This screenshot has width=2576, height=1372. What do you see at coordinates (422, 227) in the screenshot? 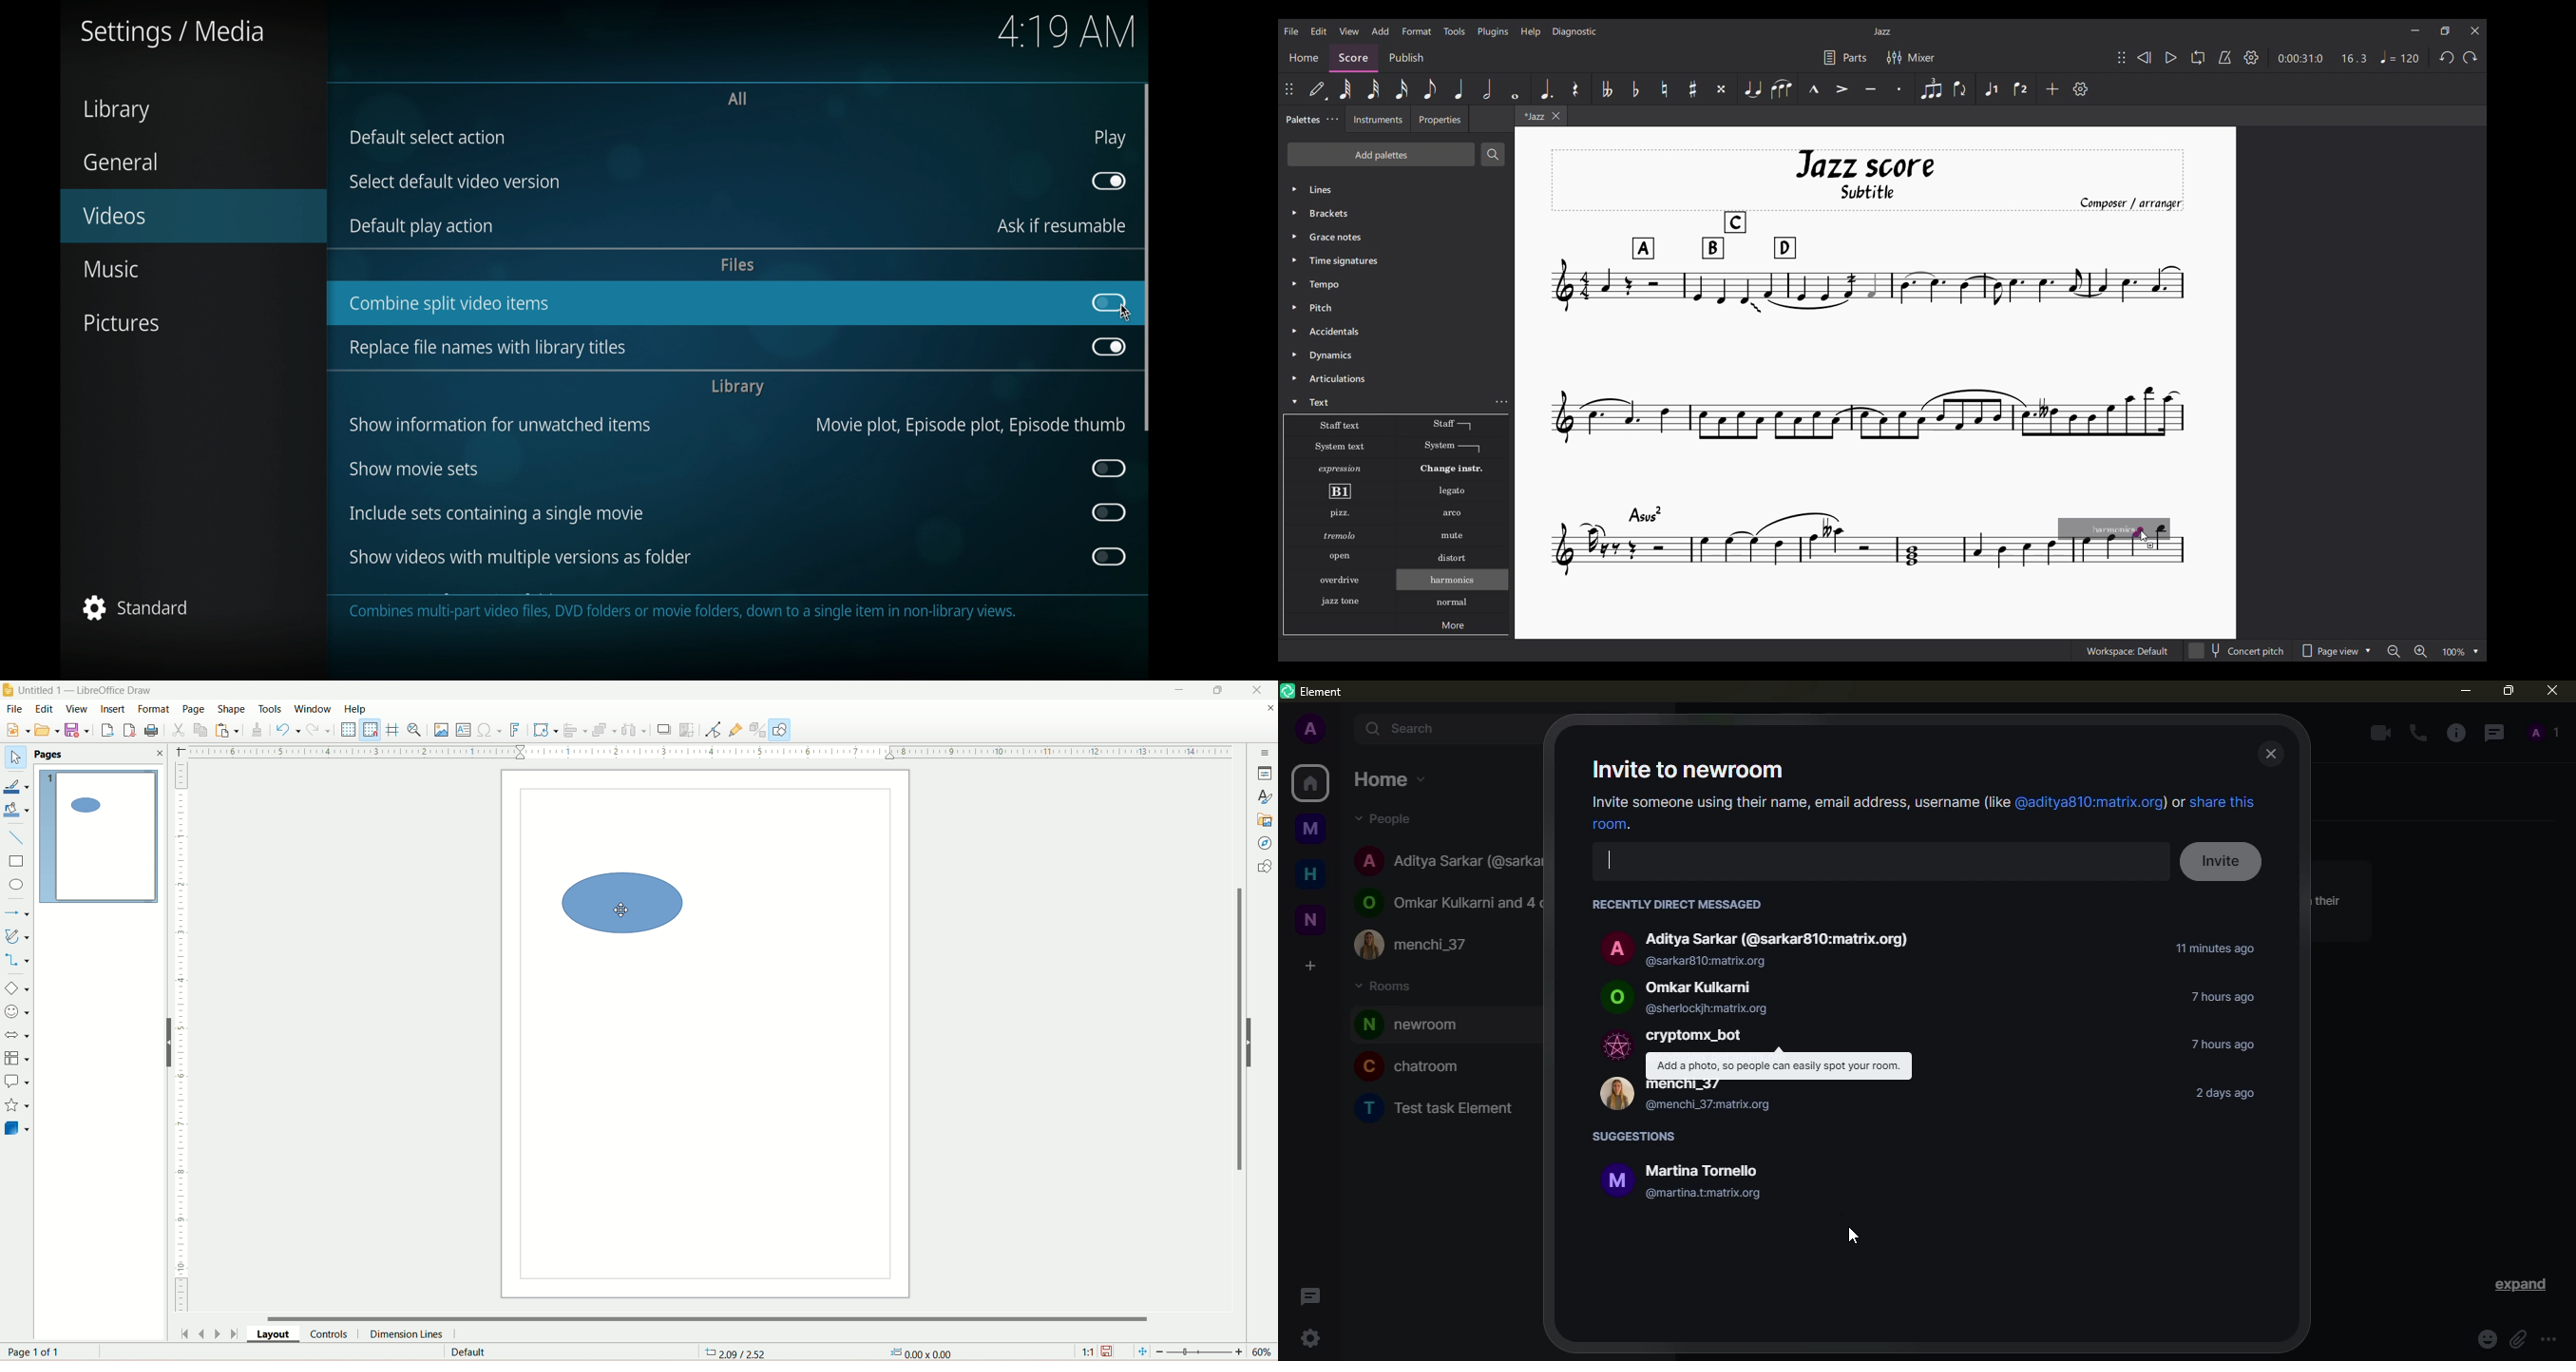
I see `default play action` at bounding box center [422, 227].